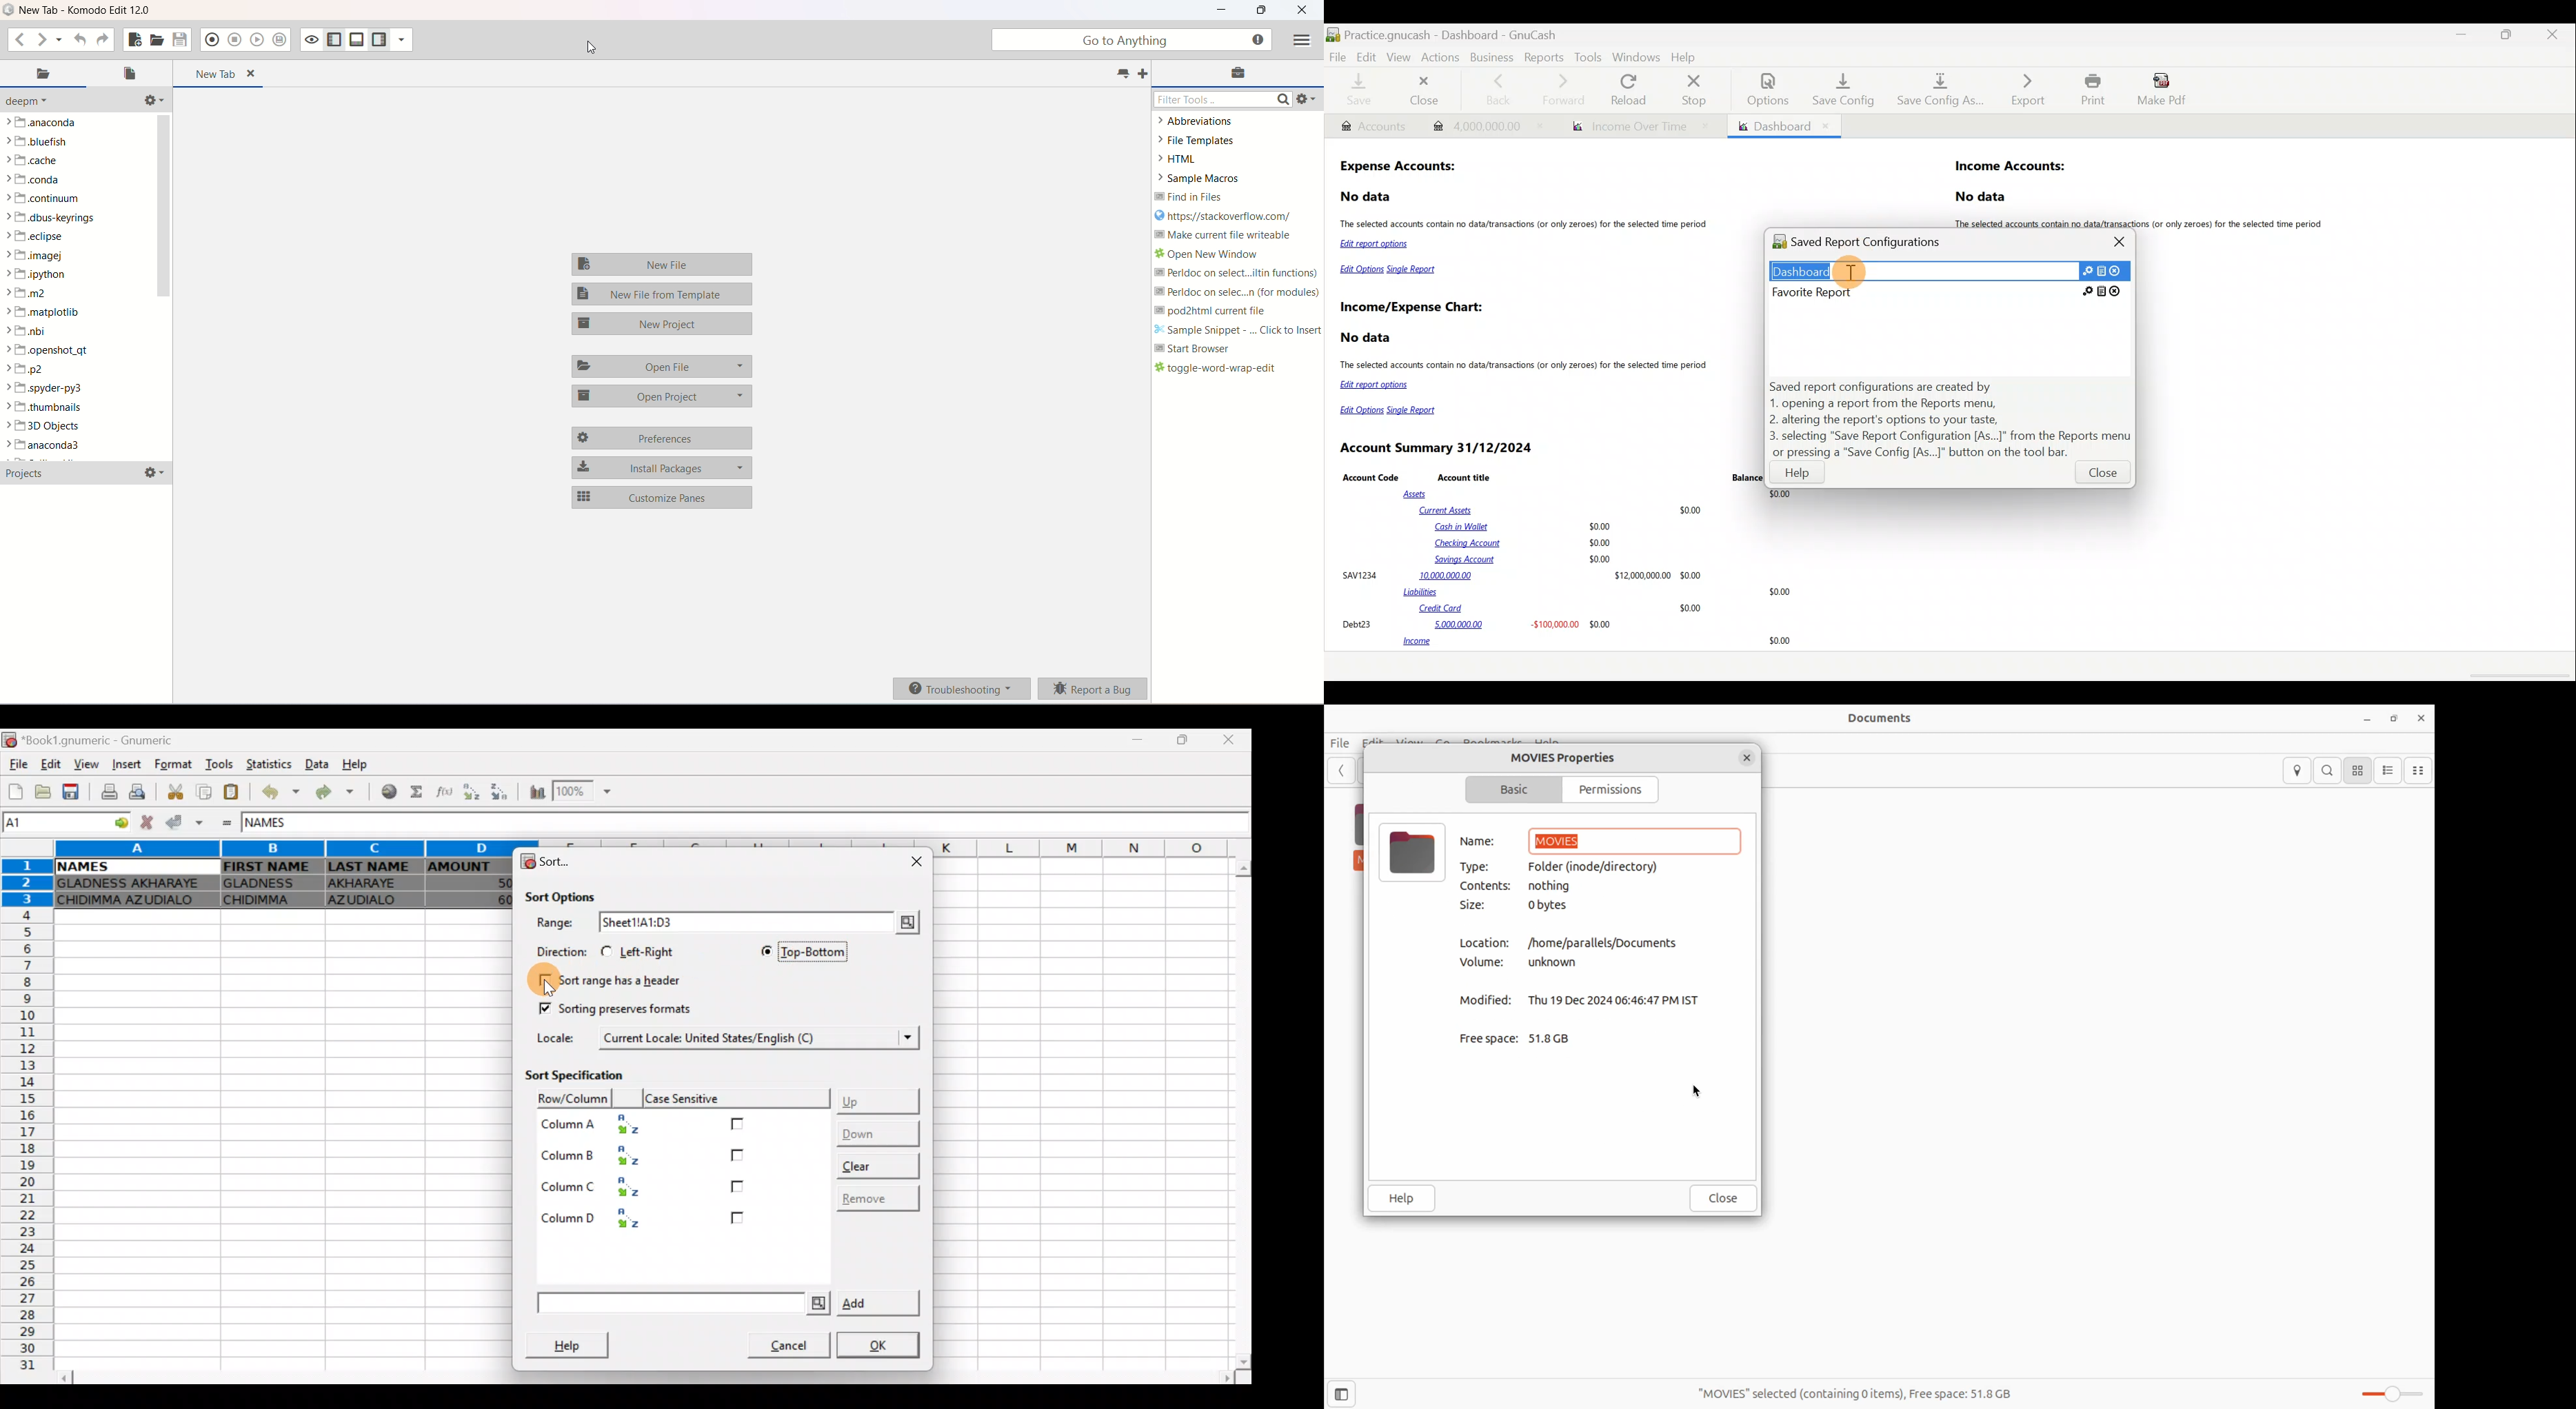  I want to click on Cancel, so click(782, 1342).